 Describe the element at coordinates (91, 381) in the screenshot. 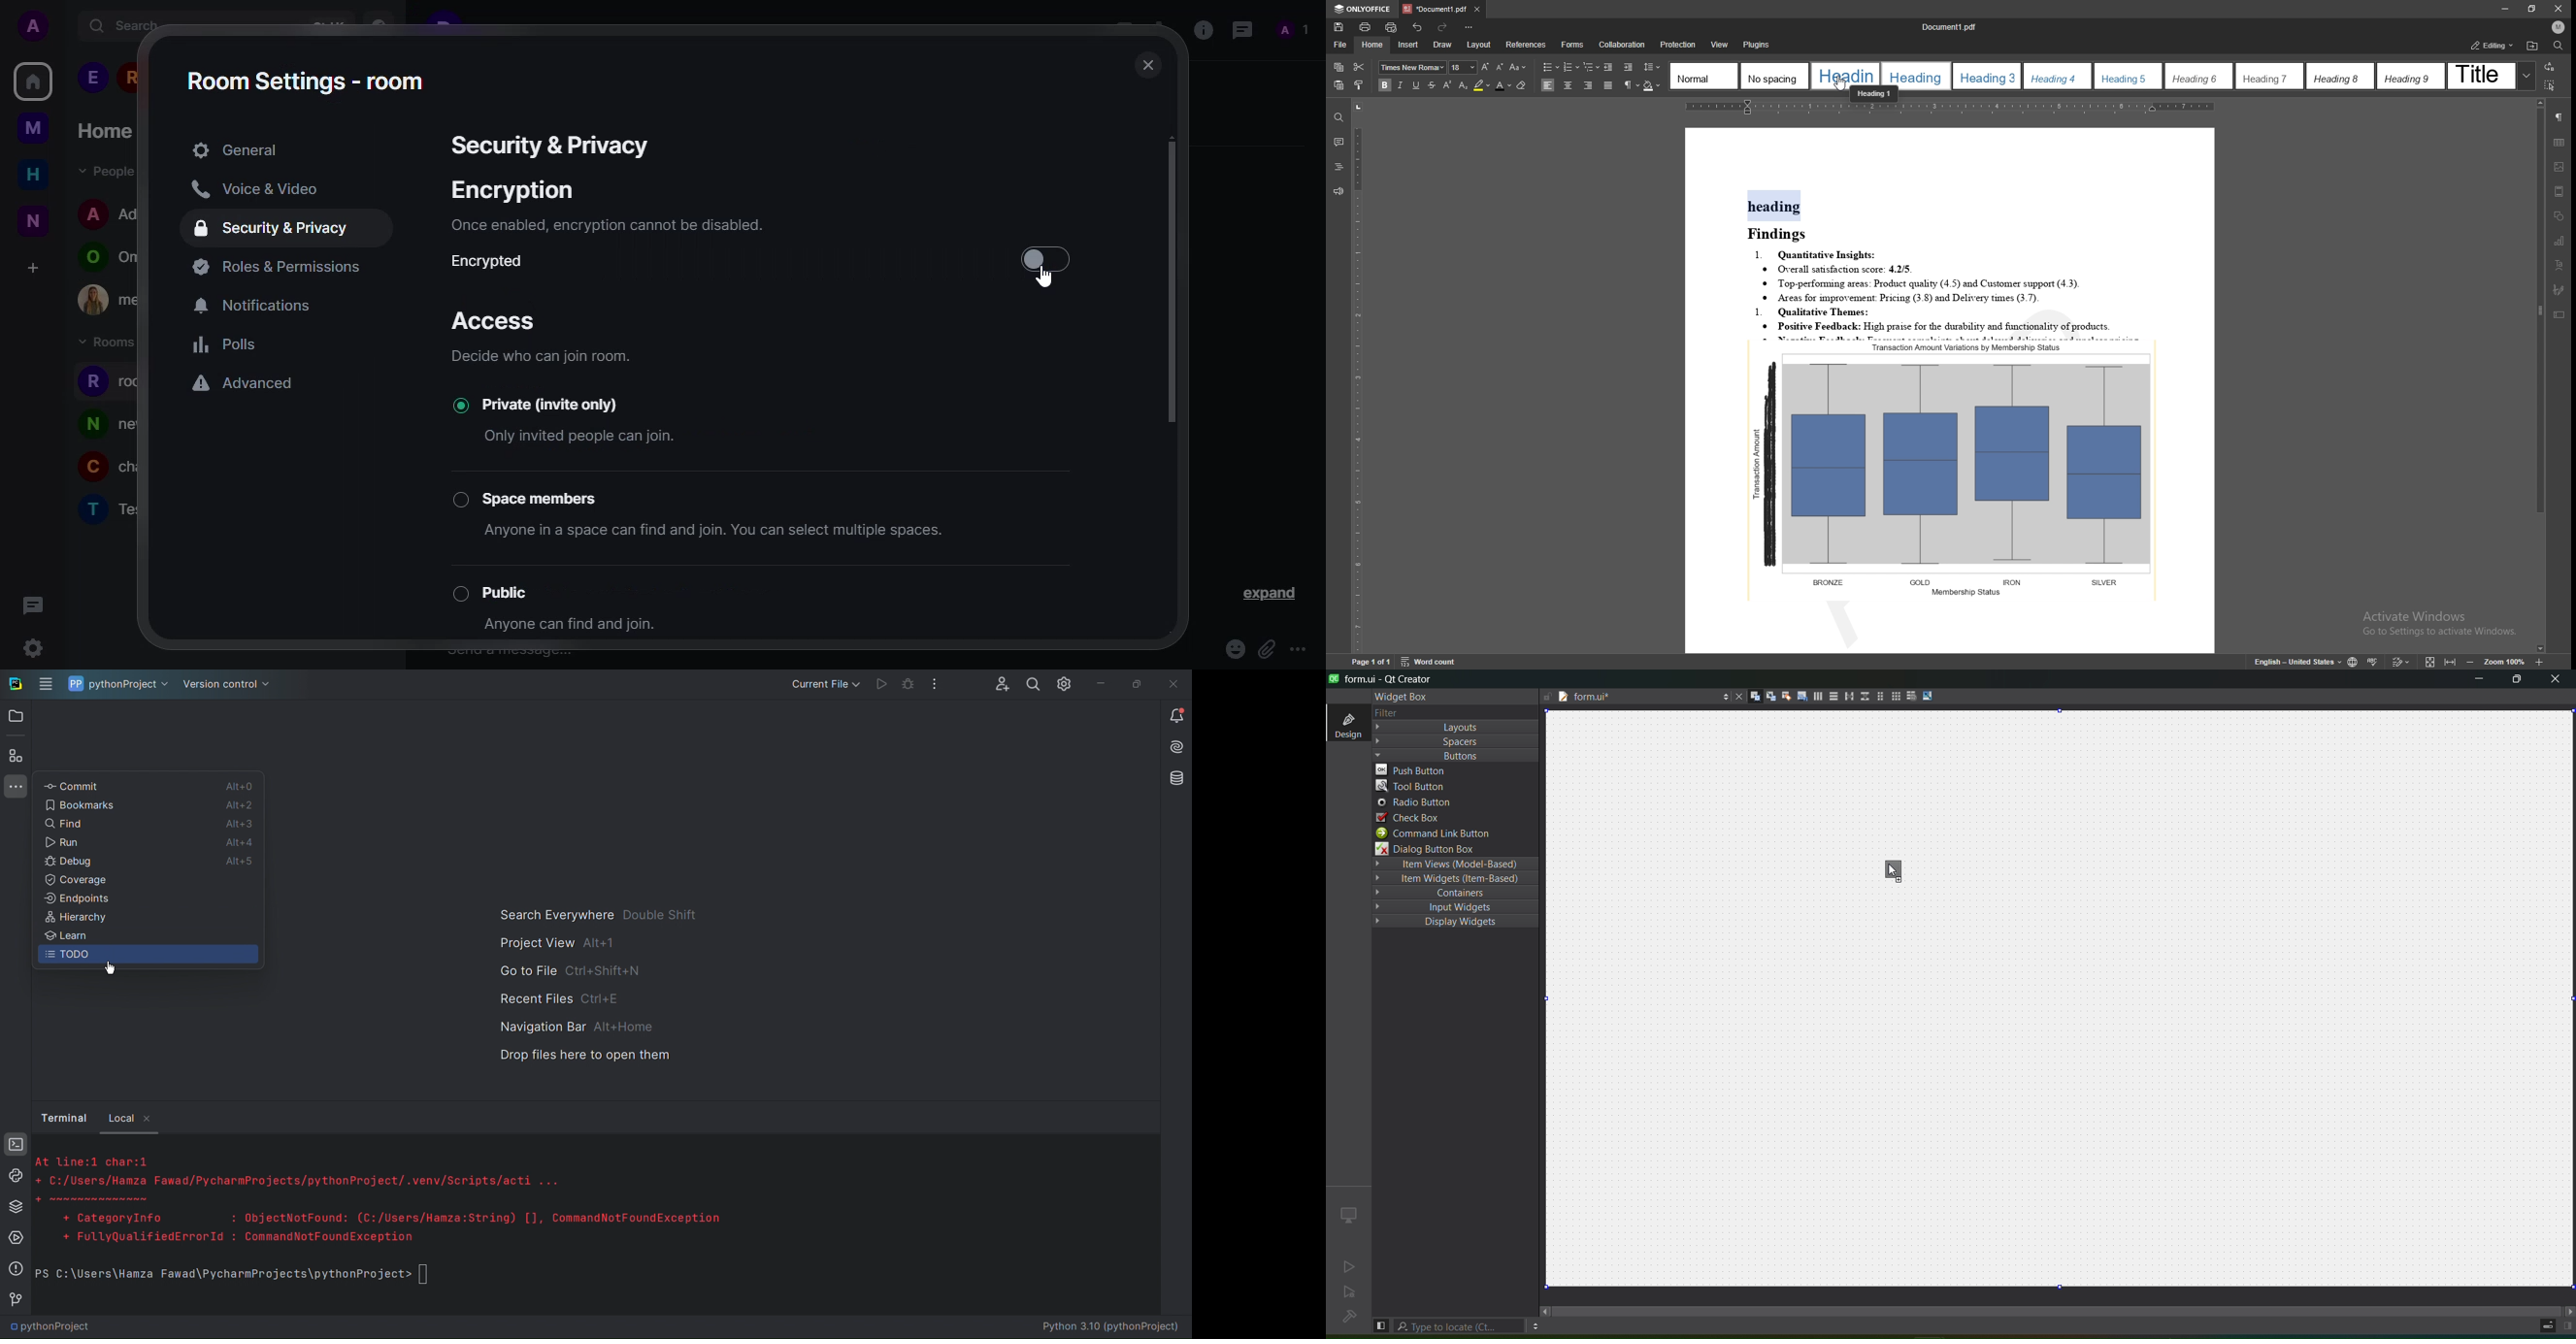

I see `profile` at that location.